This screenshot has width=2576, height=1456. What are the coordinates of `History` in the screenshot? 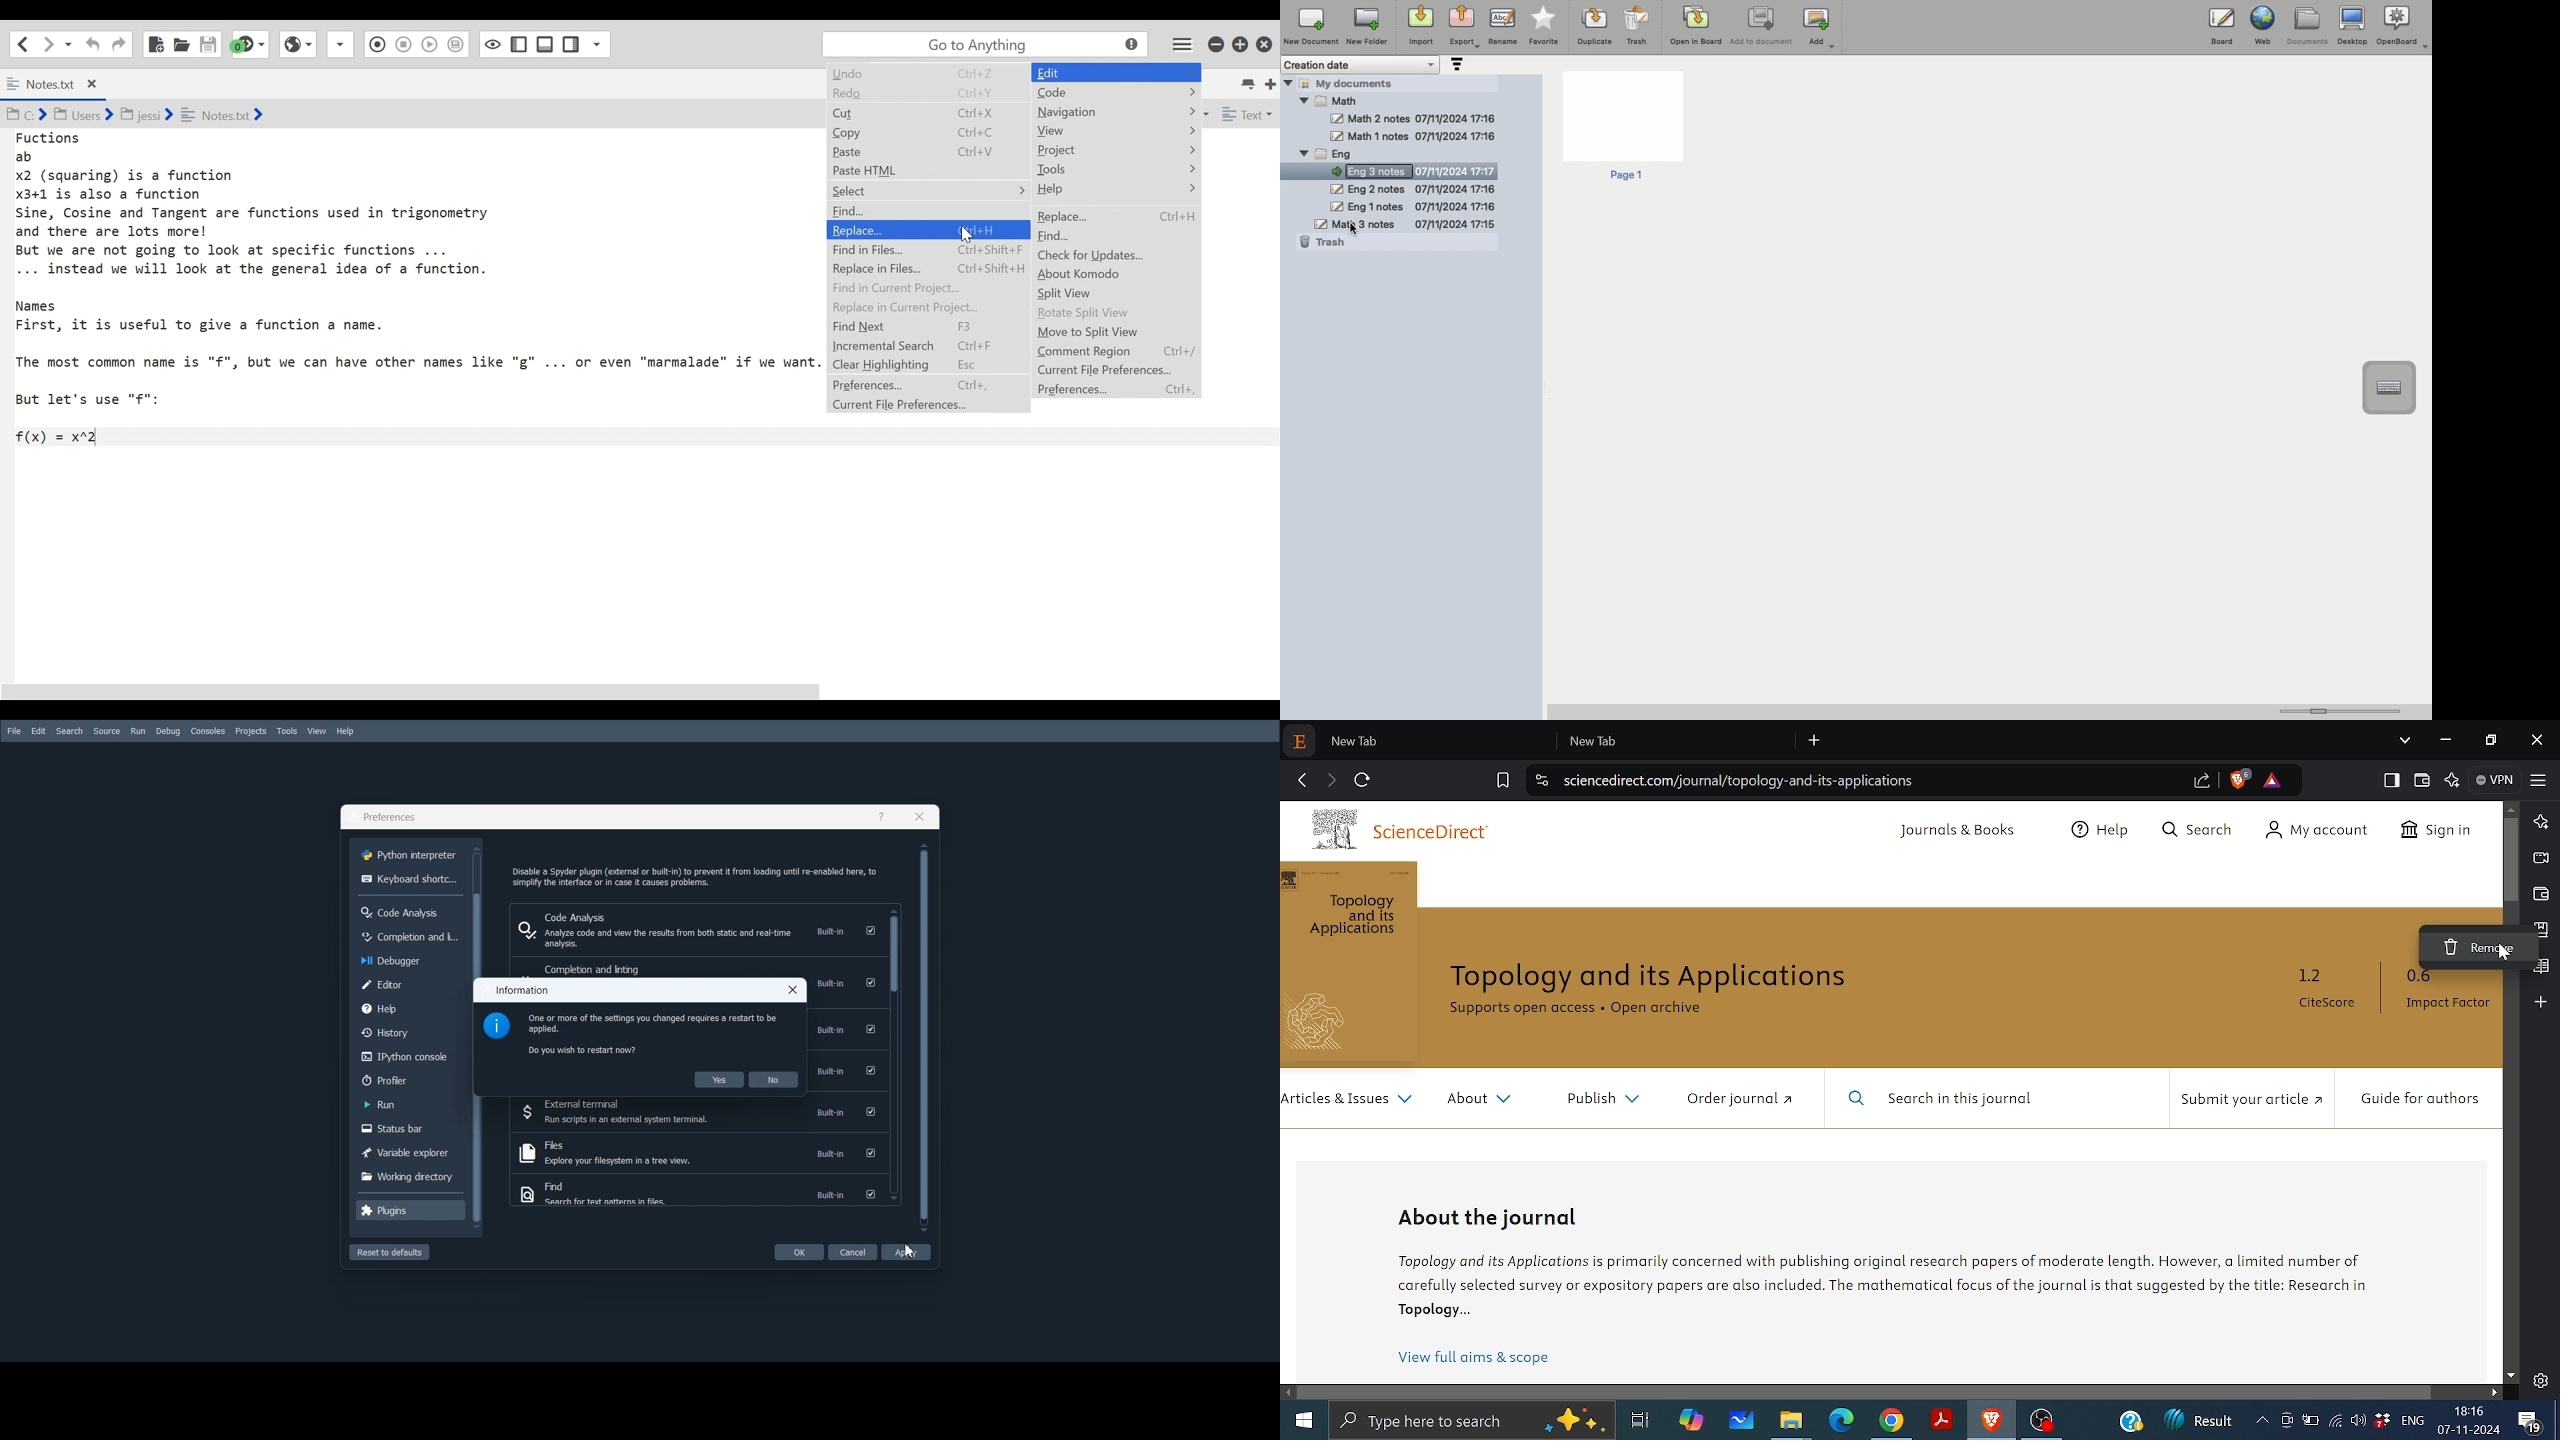 It's located at (409, 1032).